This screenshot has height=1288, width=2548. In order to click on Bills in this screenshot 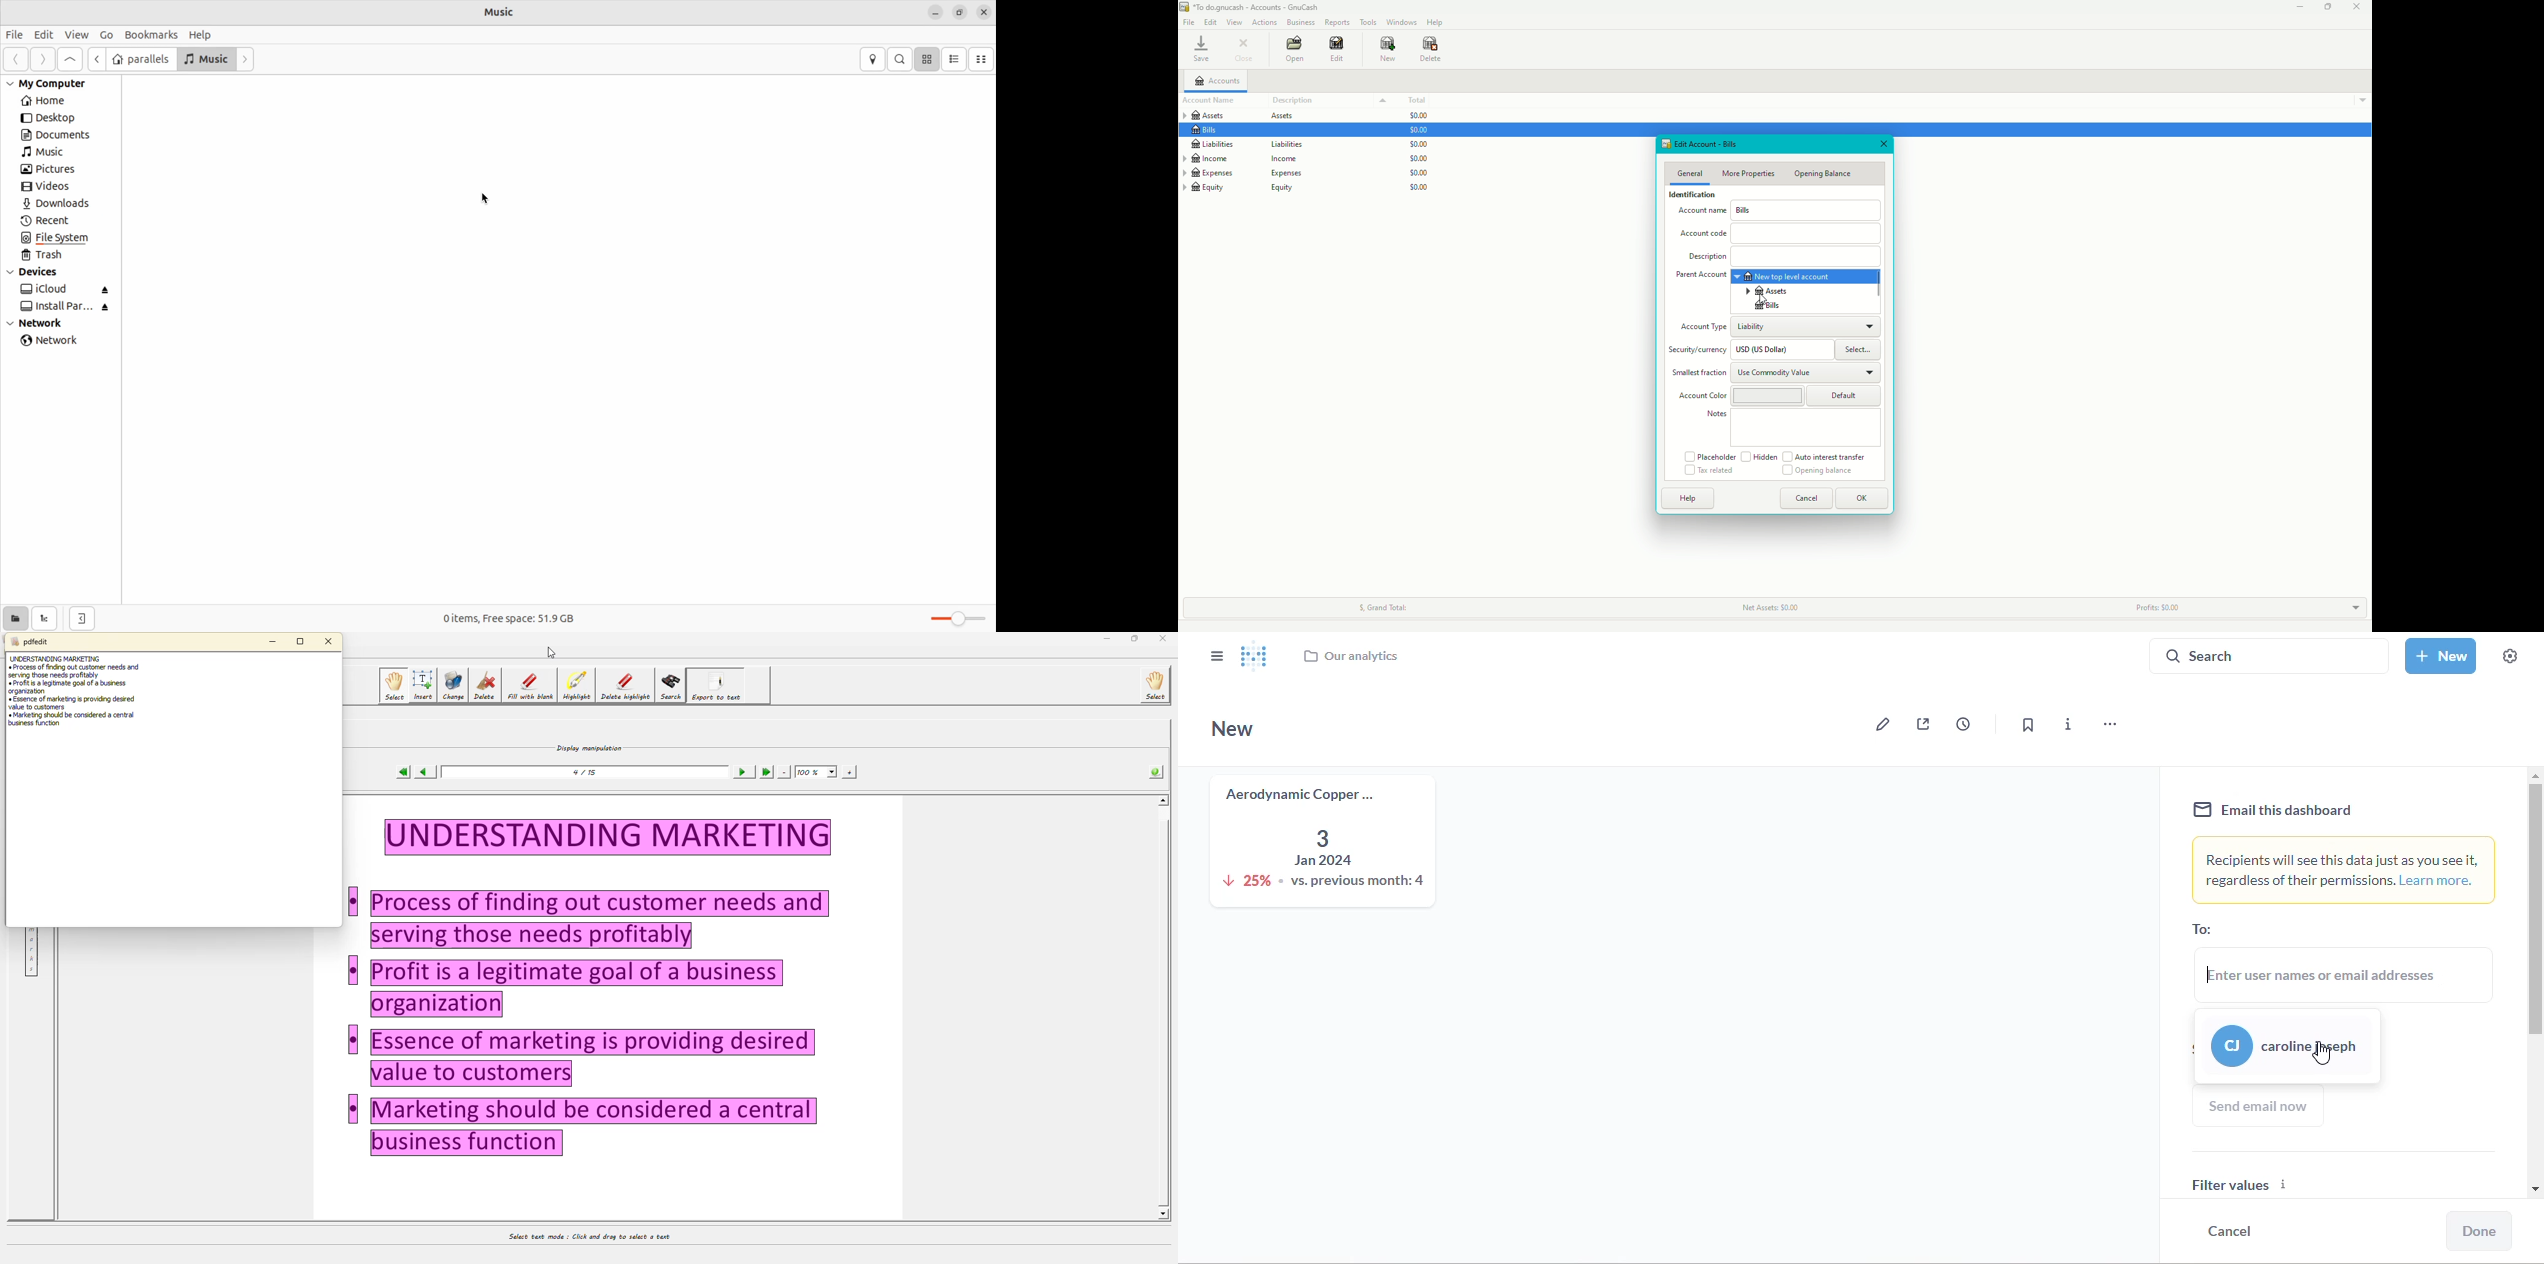, I will do `click(1807, 210)`.